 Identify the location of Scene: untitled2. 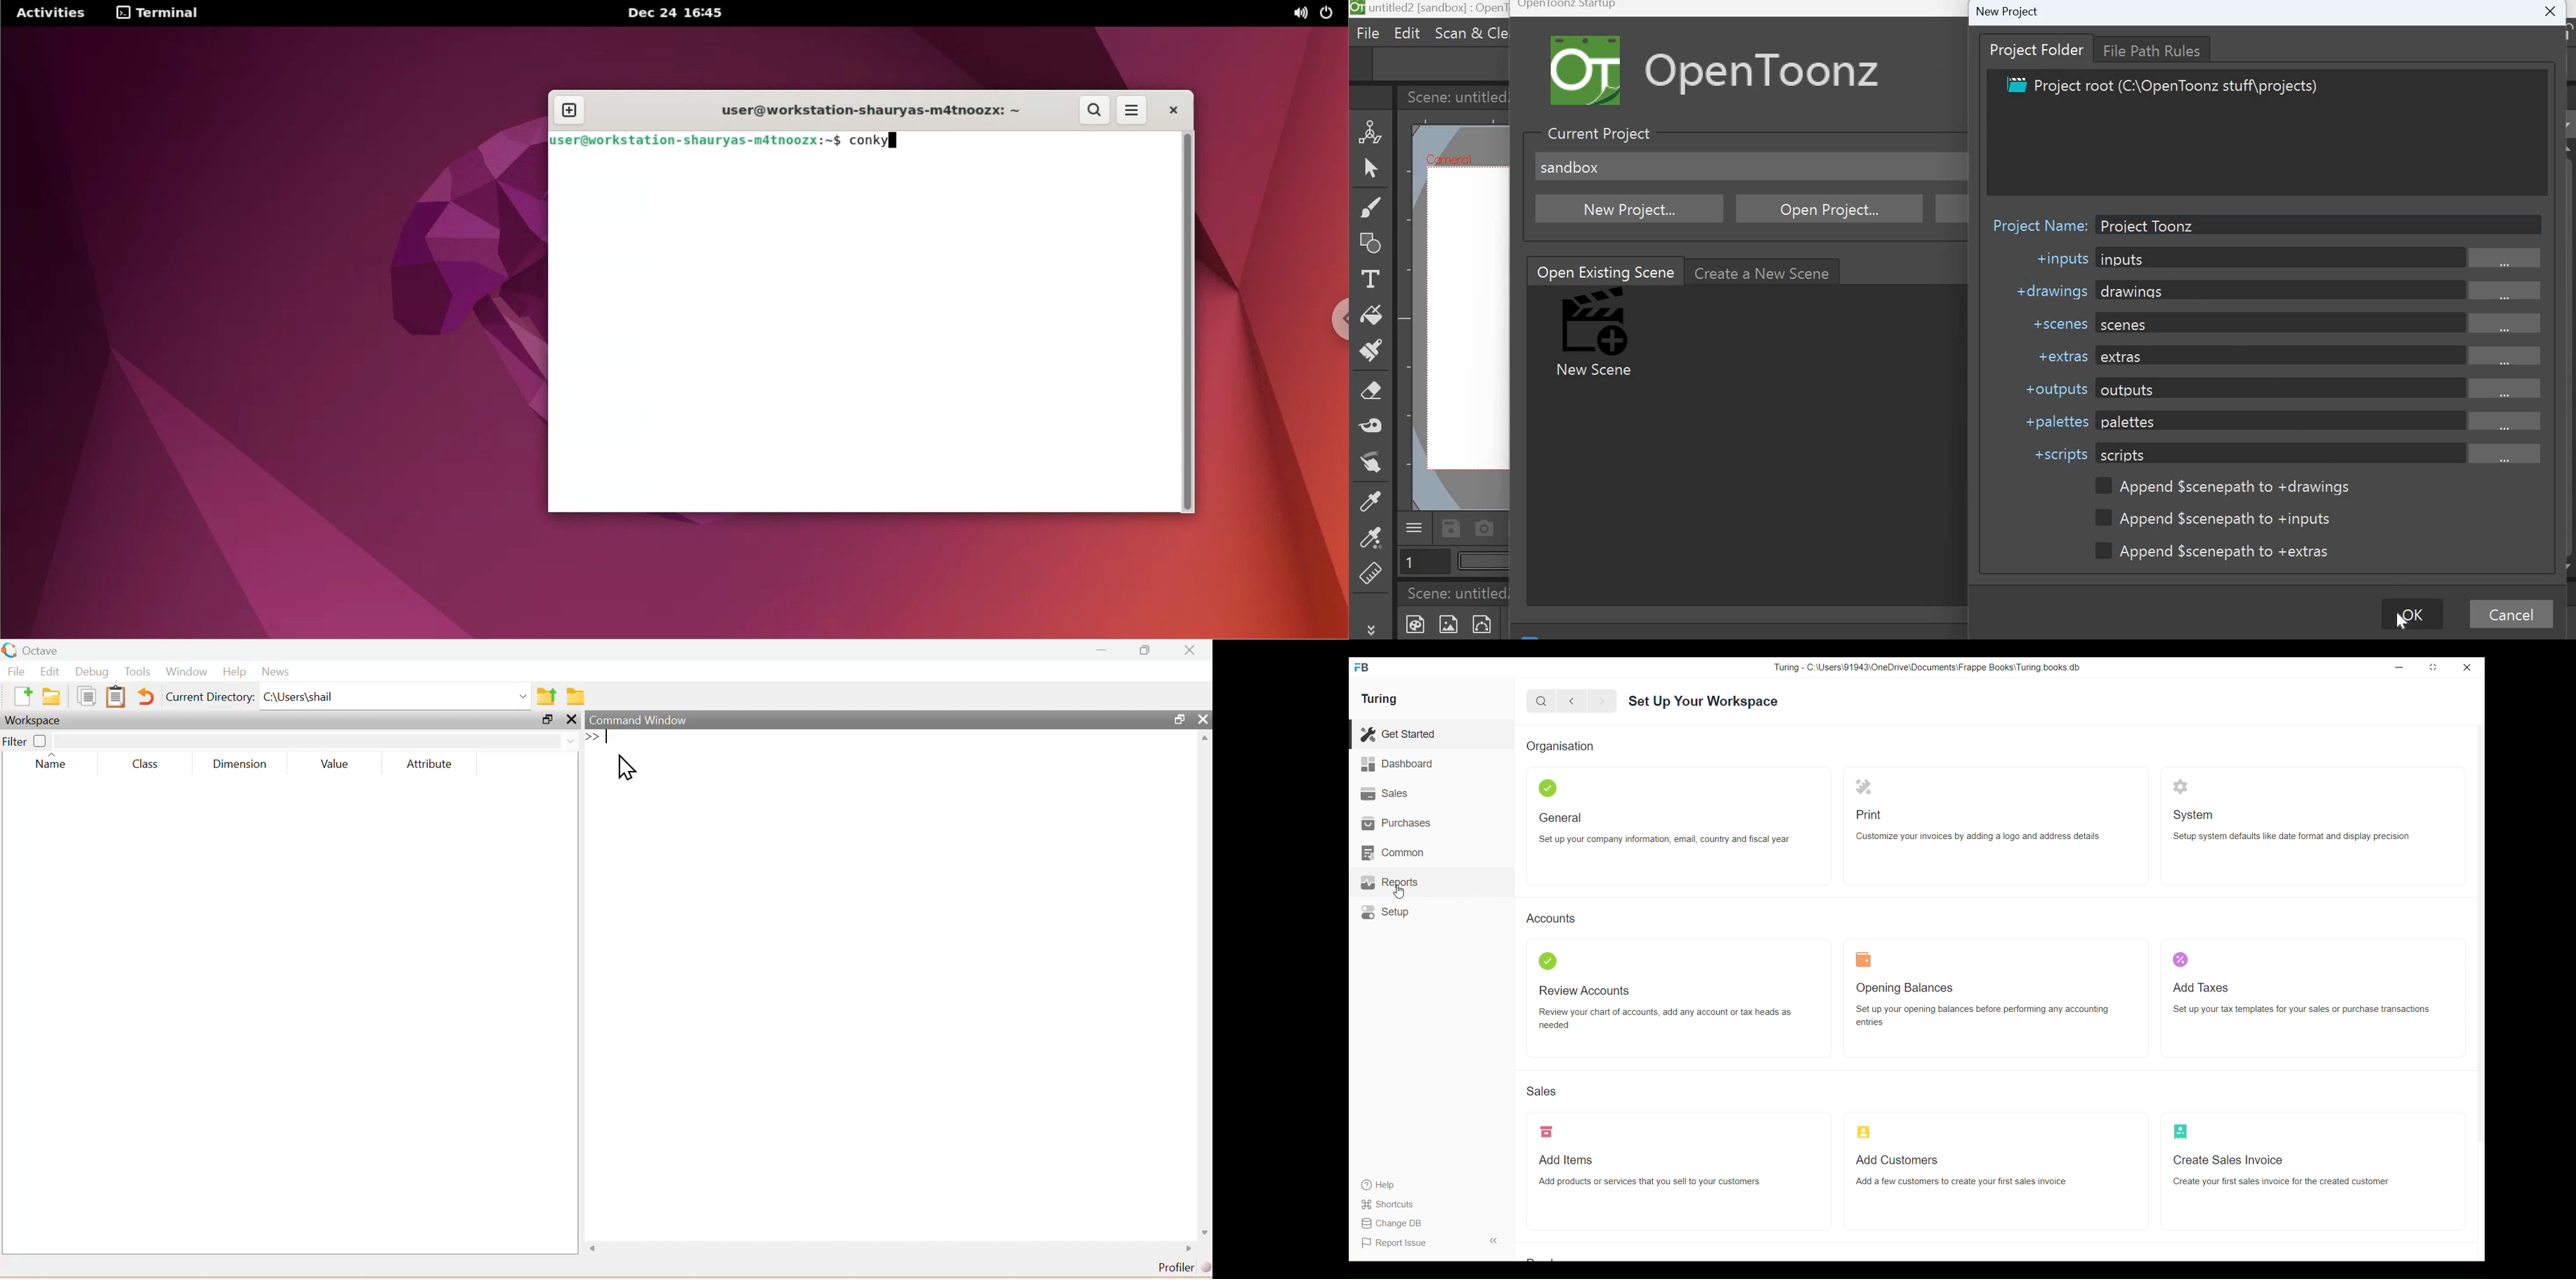
(1461, 593).